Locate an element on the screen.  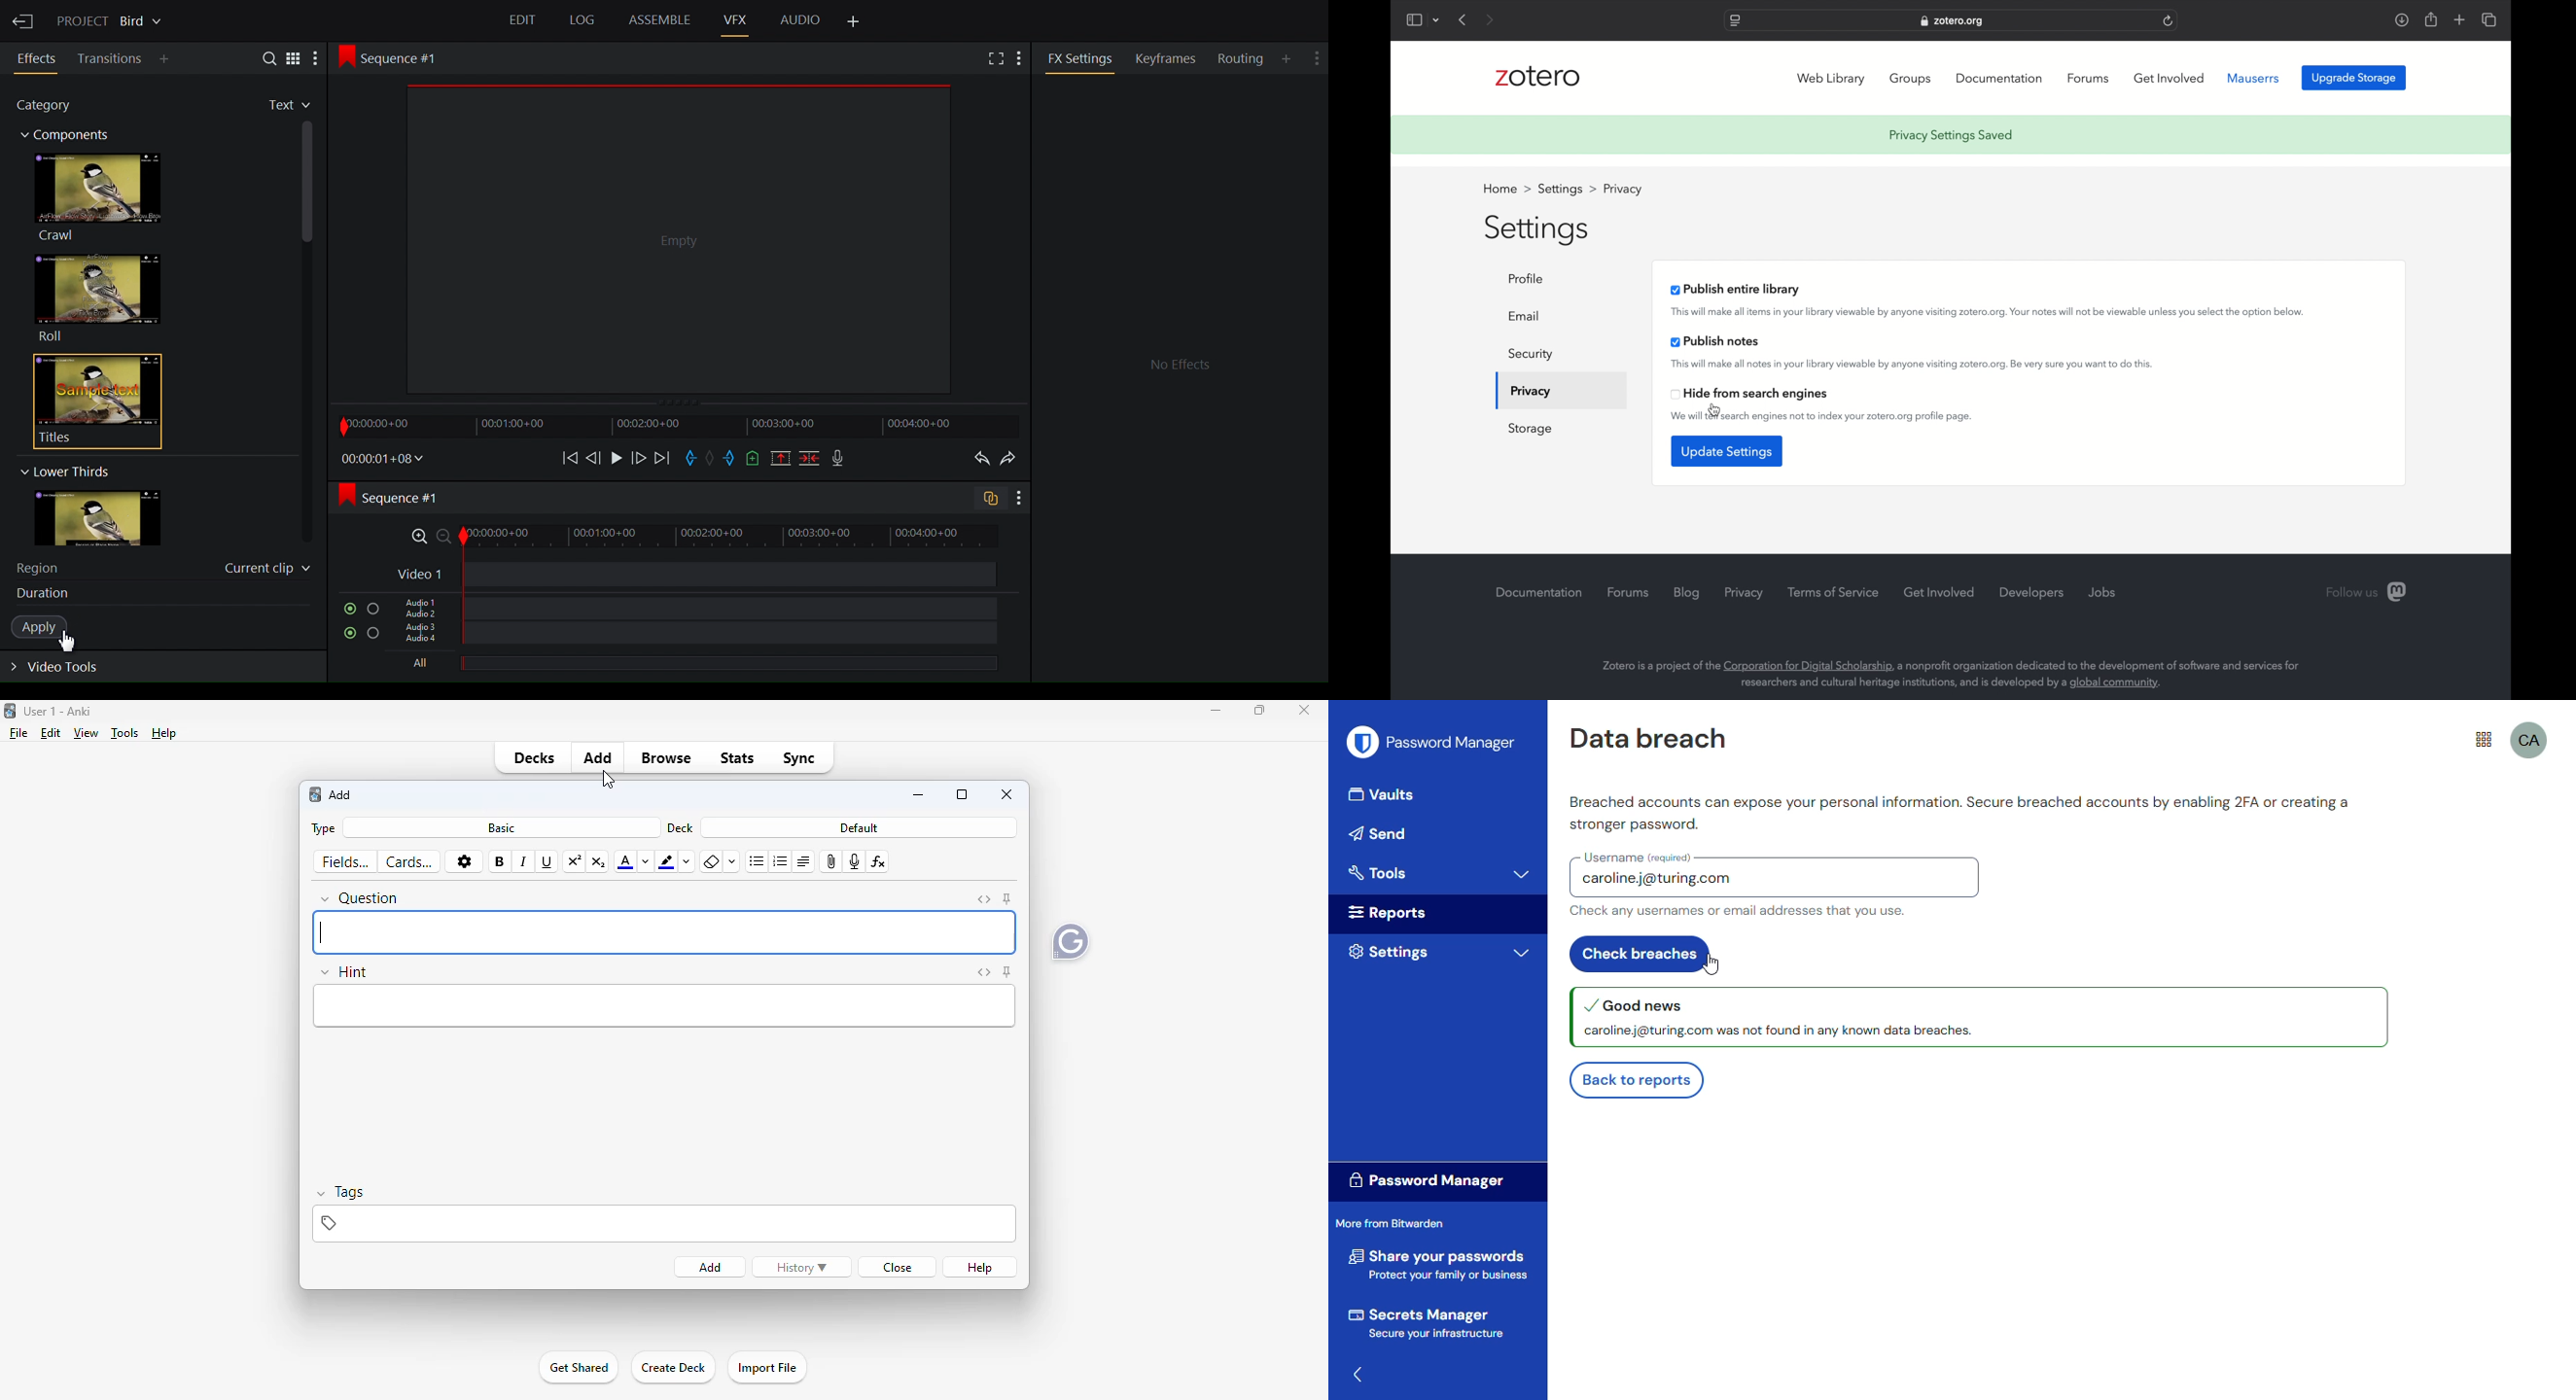
Media Viewer is located at coordinates (679, 239).